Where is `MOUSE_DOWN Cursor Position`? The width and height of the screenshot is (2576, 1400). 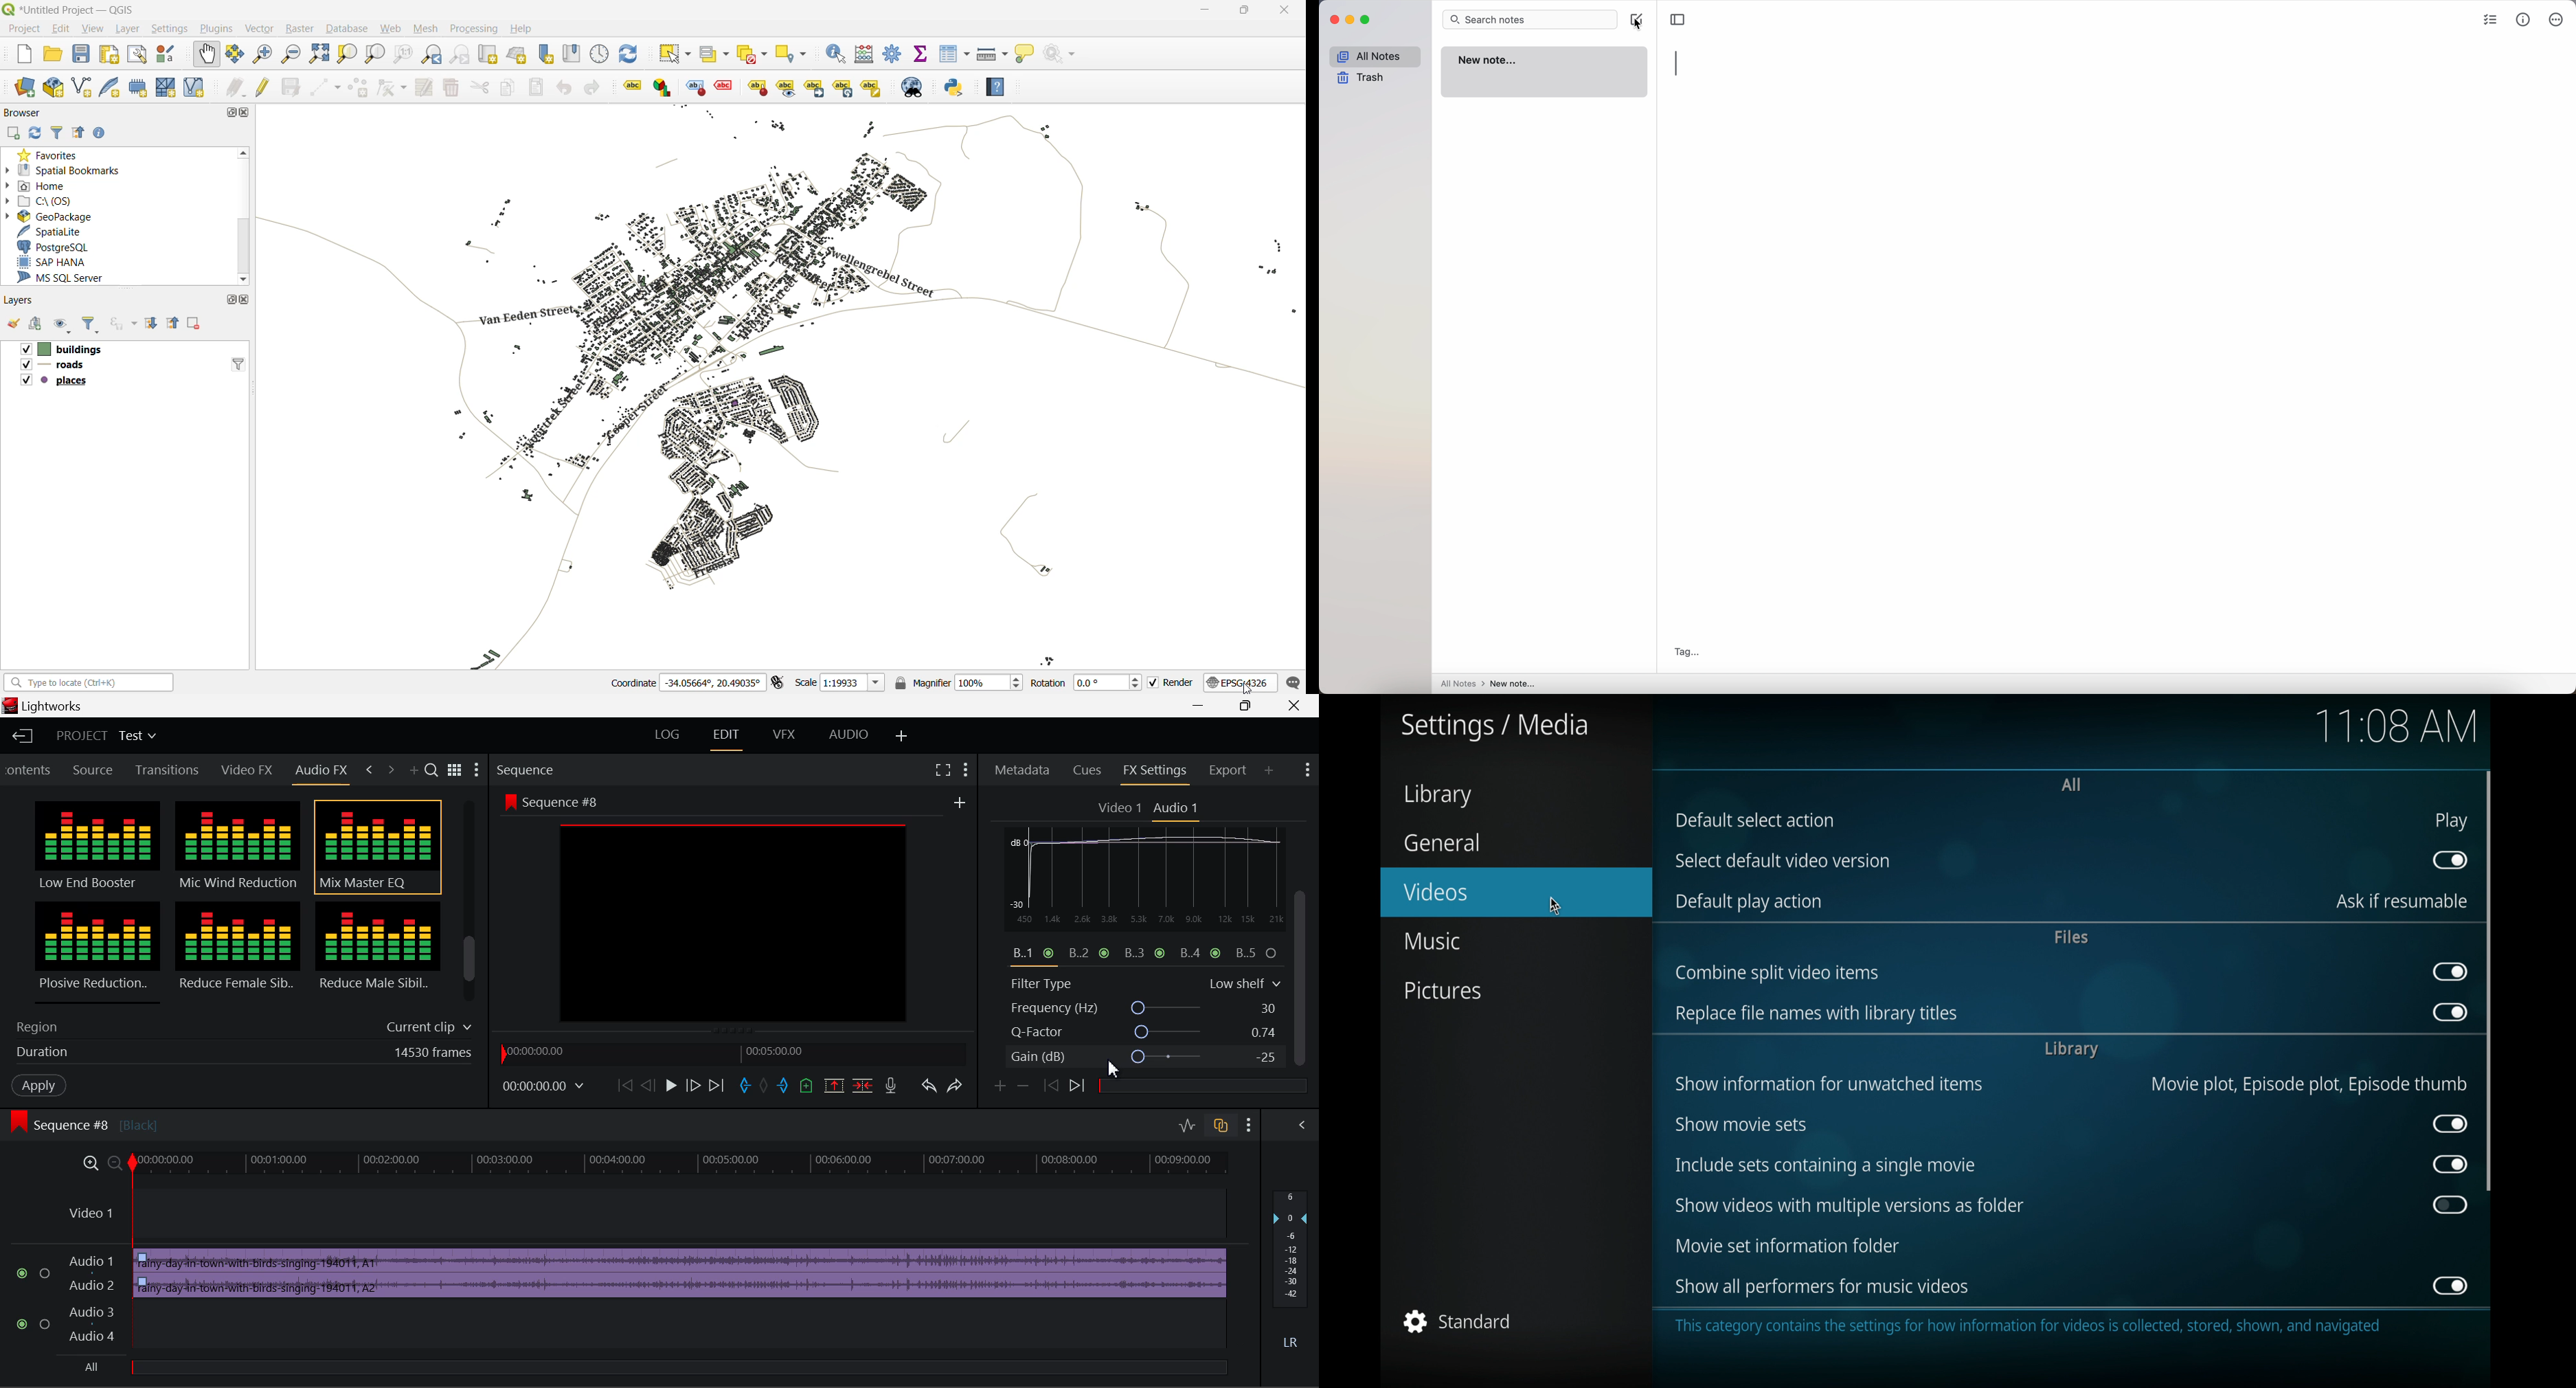
MOUSE_DOWN Cursor Position is located at coordinates (1305, 906).